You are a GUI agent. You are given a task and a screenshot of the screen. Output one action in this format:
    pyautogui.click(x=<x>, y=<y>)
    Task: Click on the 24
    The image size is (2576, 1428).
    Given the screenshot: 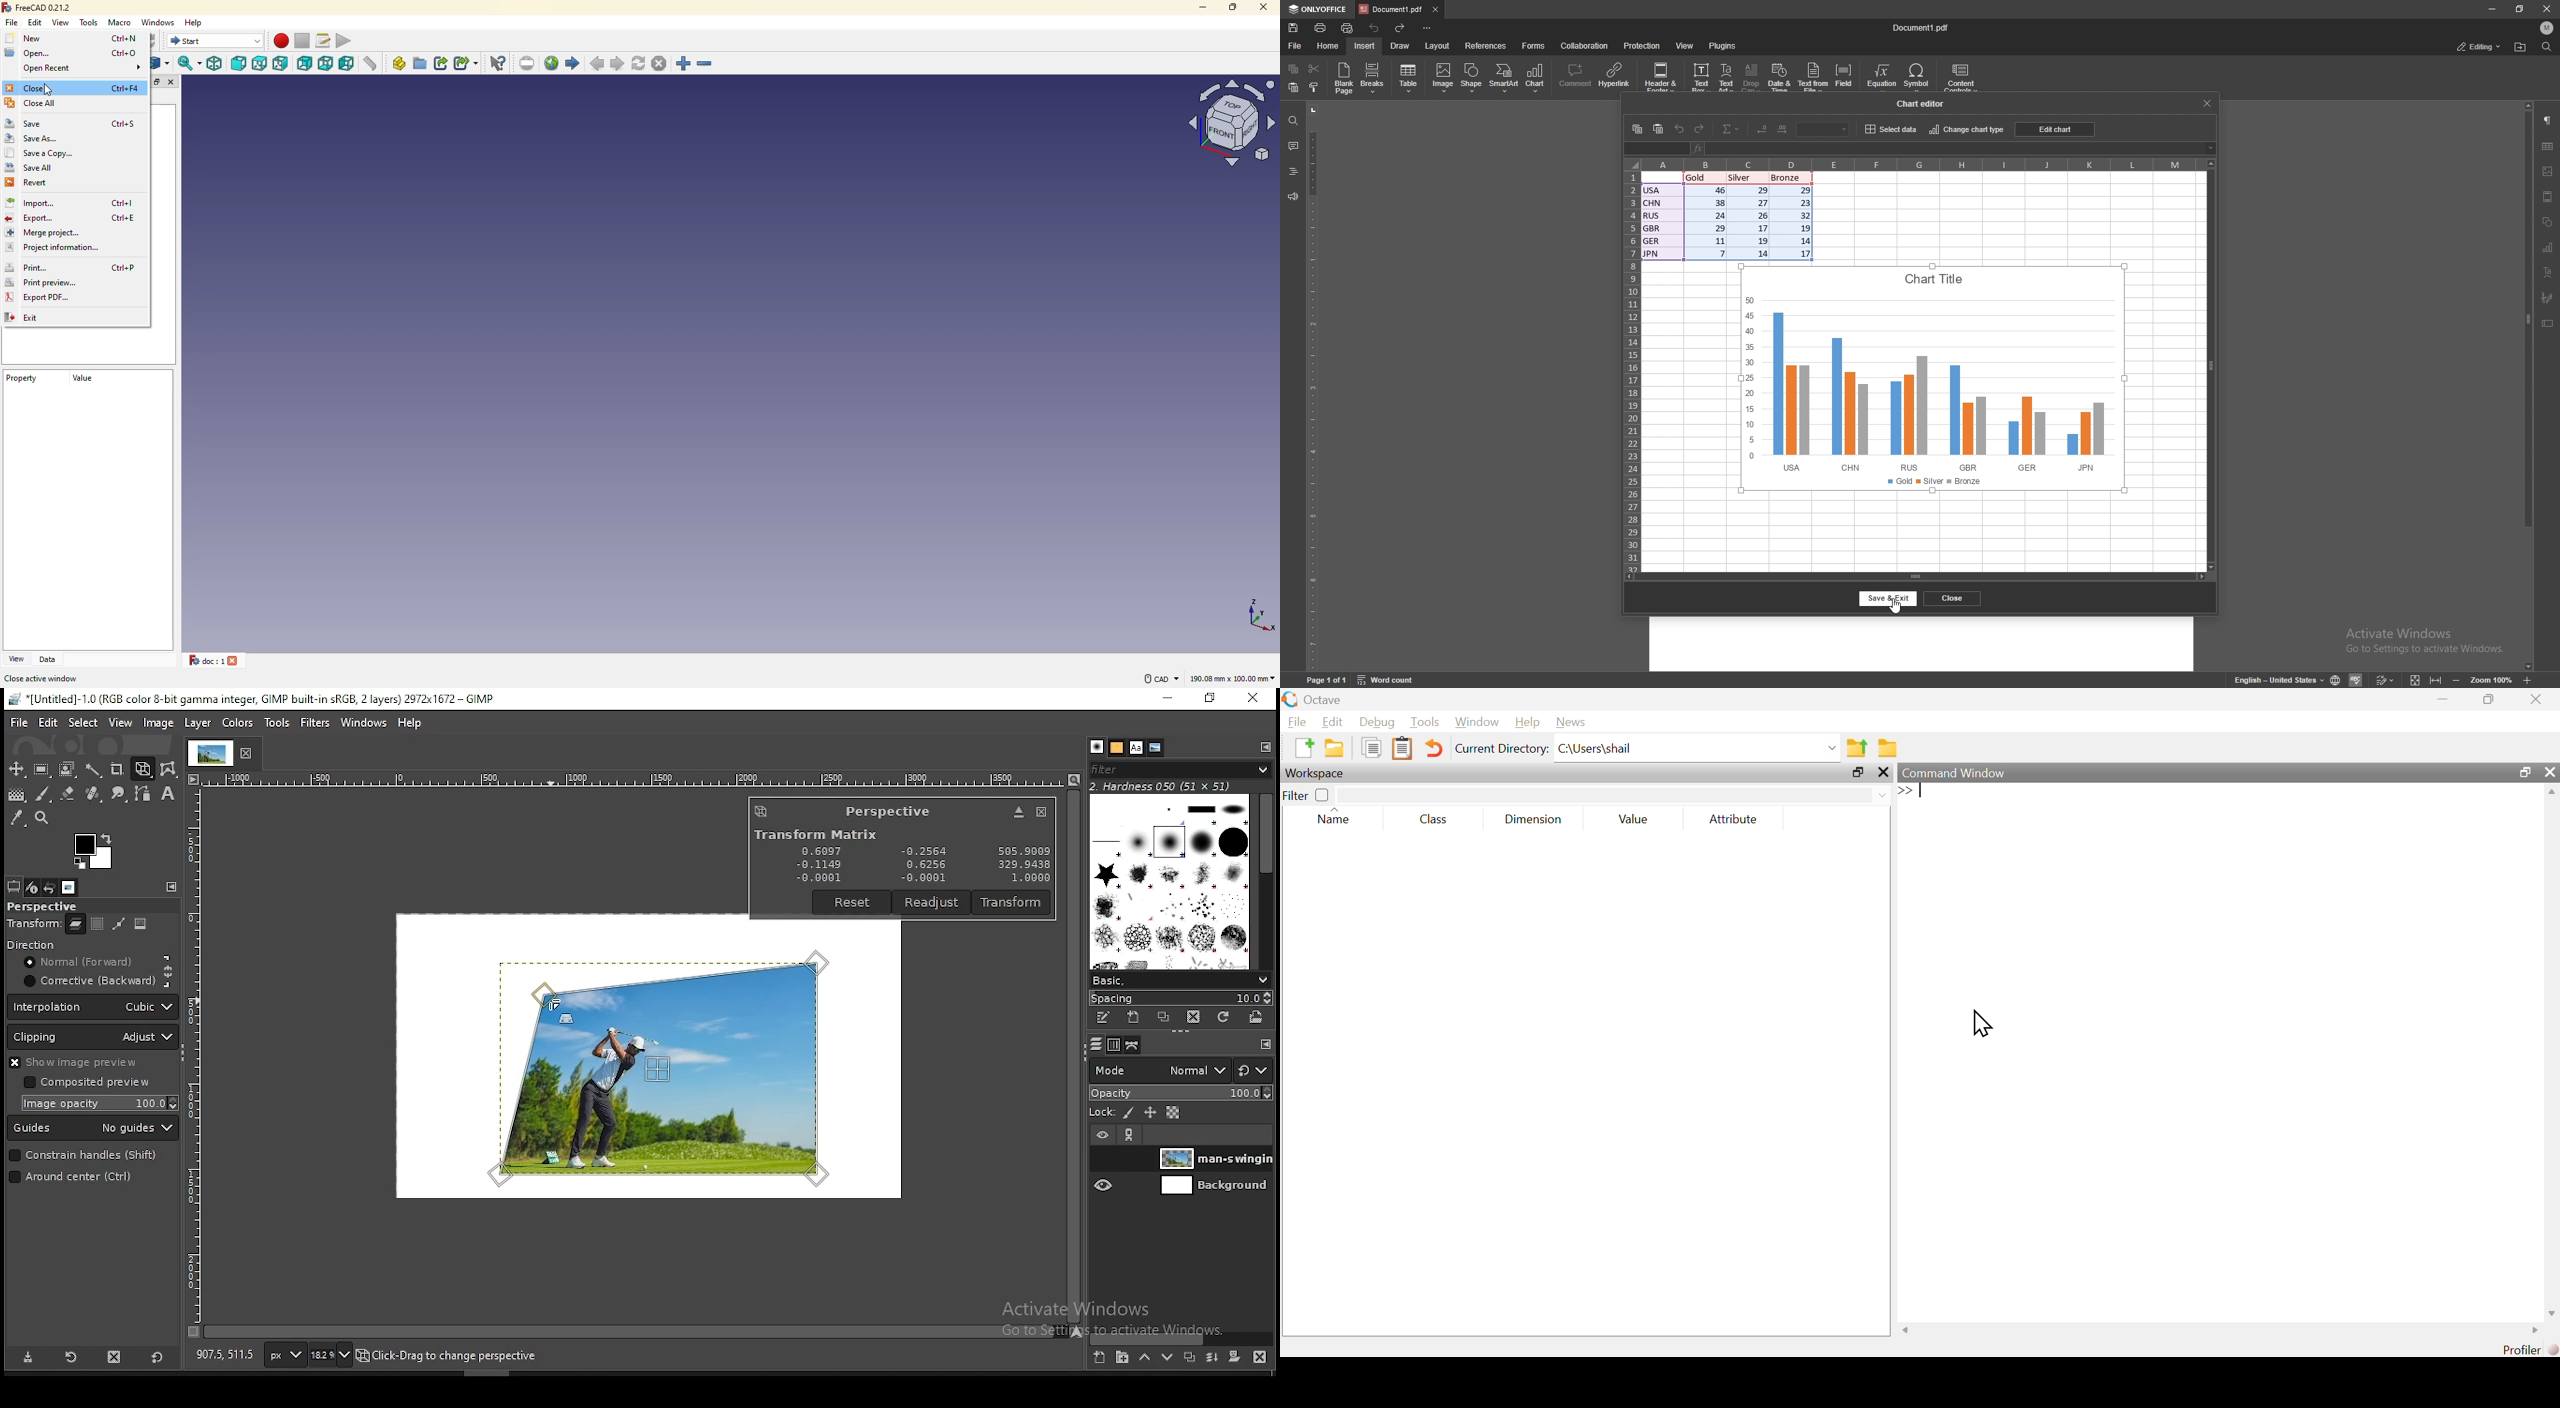 What is the action you would take?
    pyautogui.click(x=1714, y=215)
    